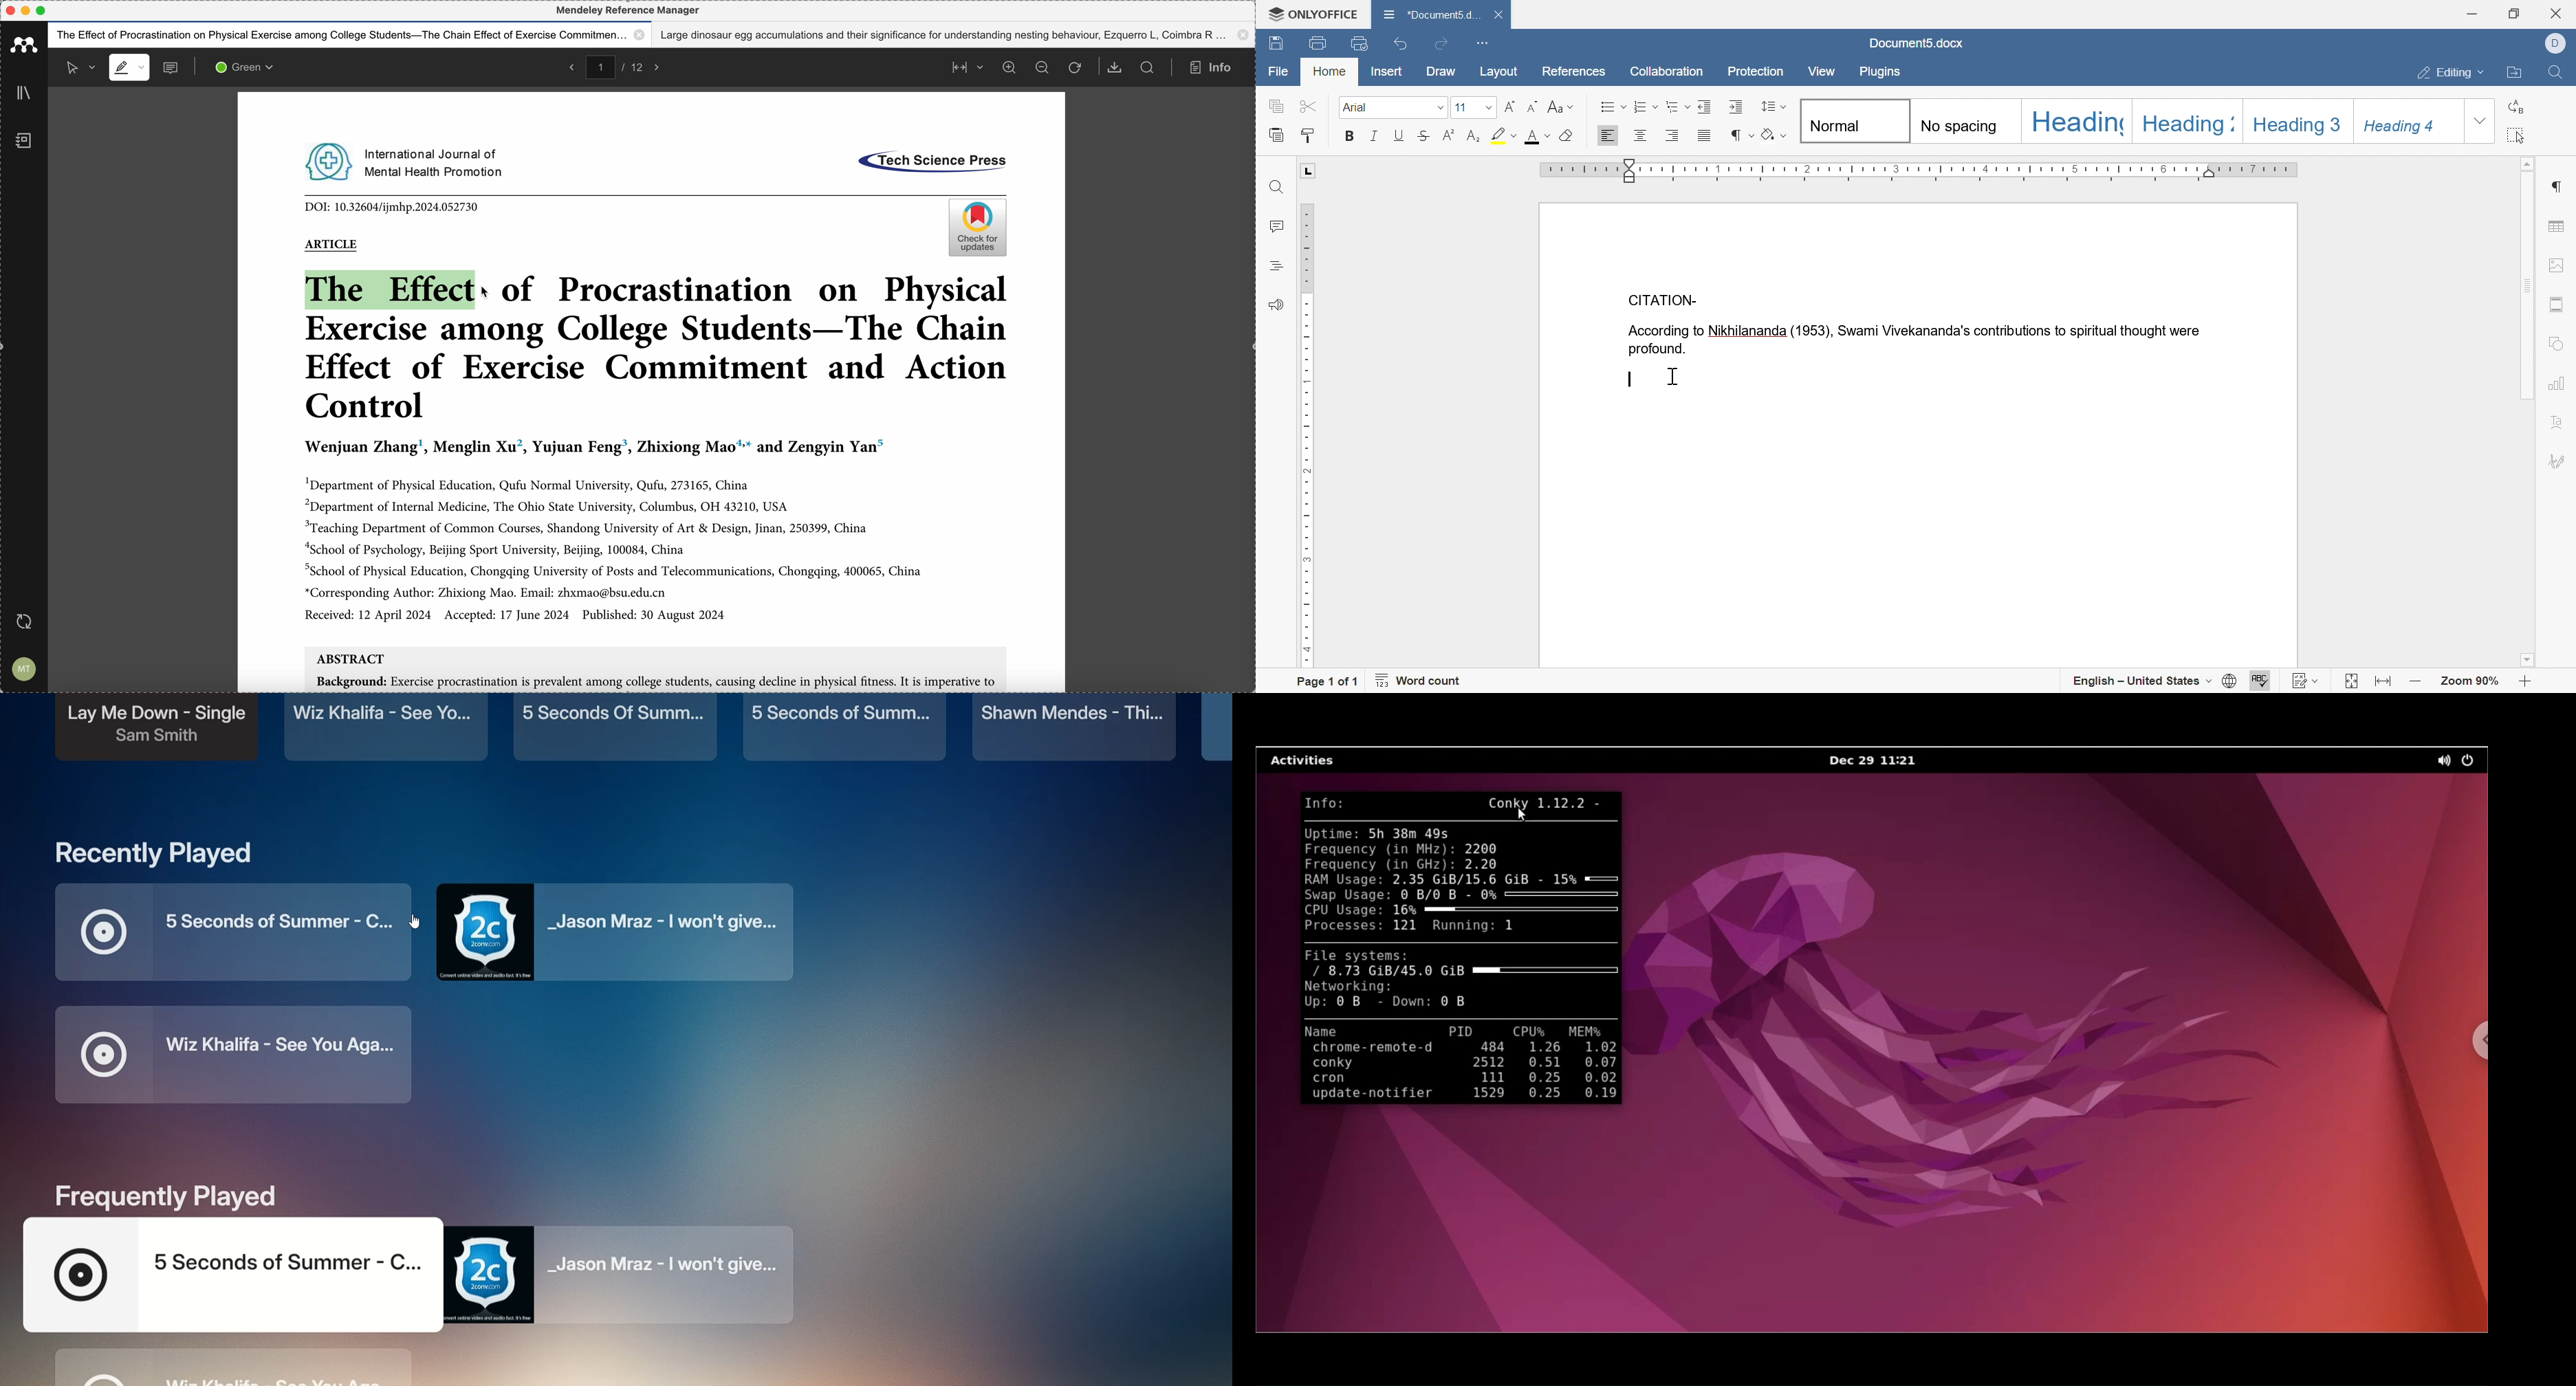 This screenshot has width=2576, height=1400. What do you see at coordinates (1536, 106) in the screenshot?
I see `decrement font size` at bounding box center [1536, 106].